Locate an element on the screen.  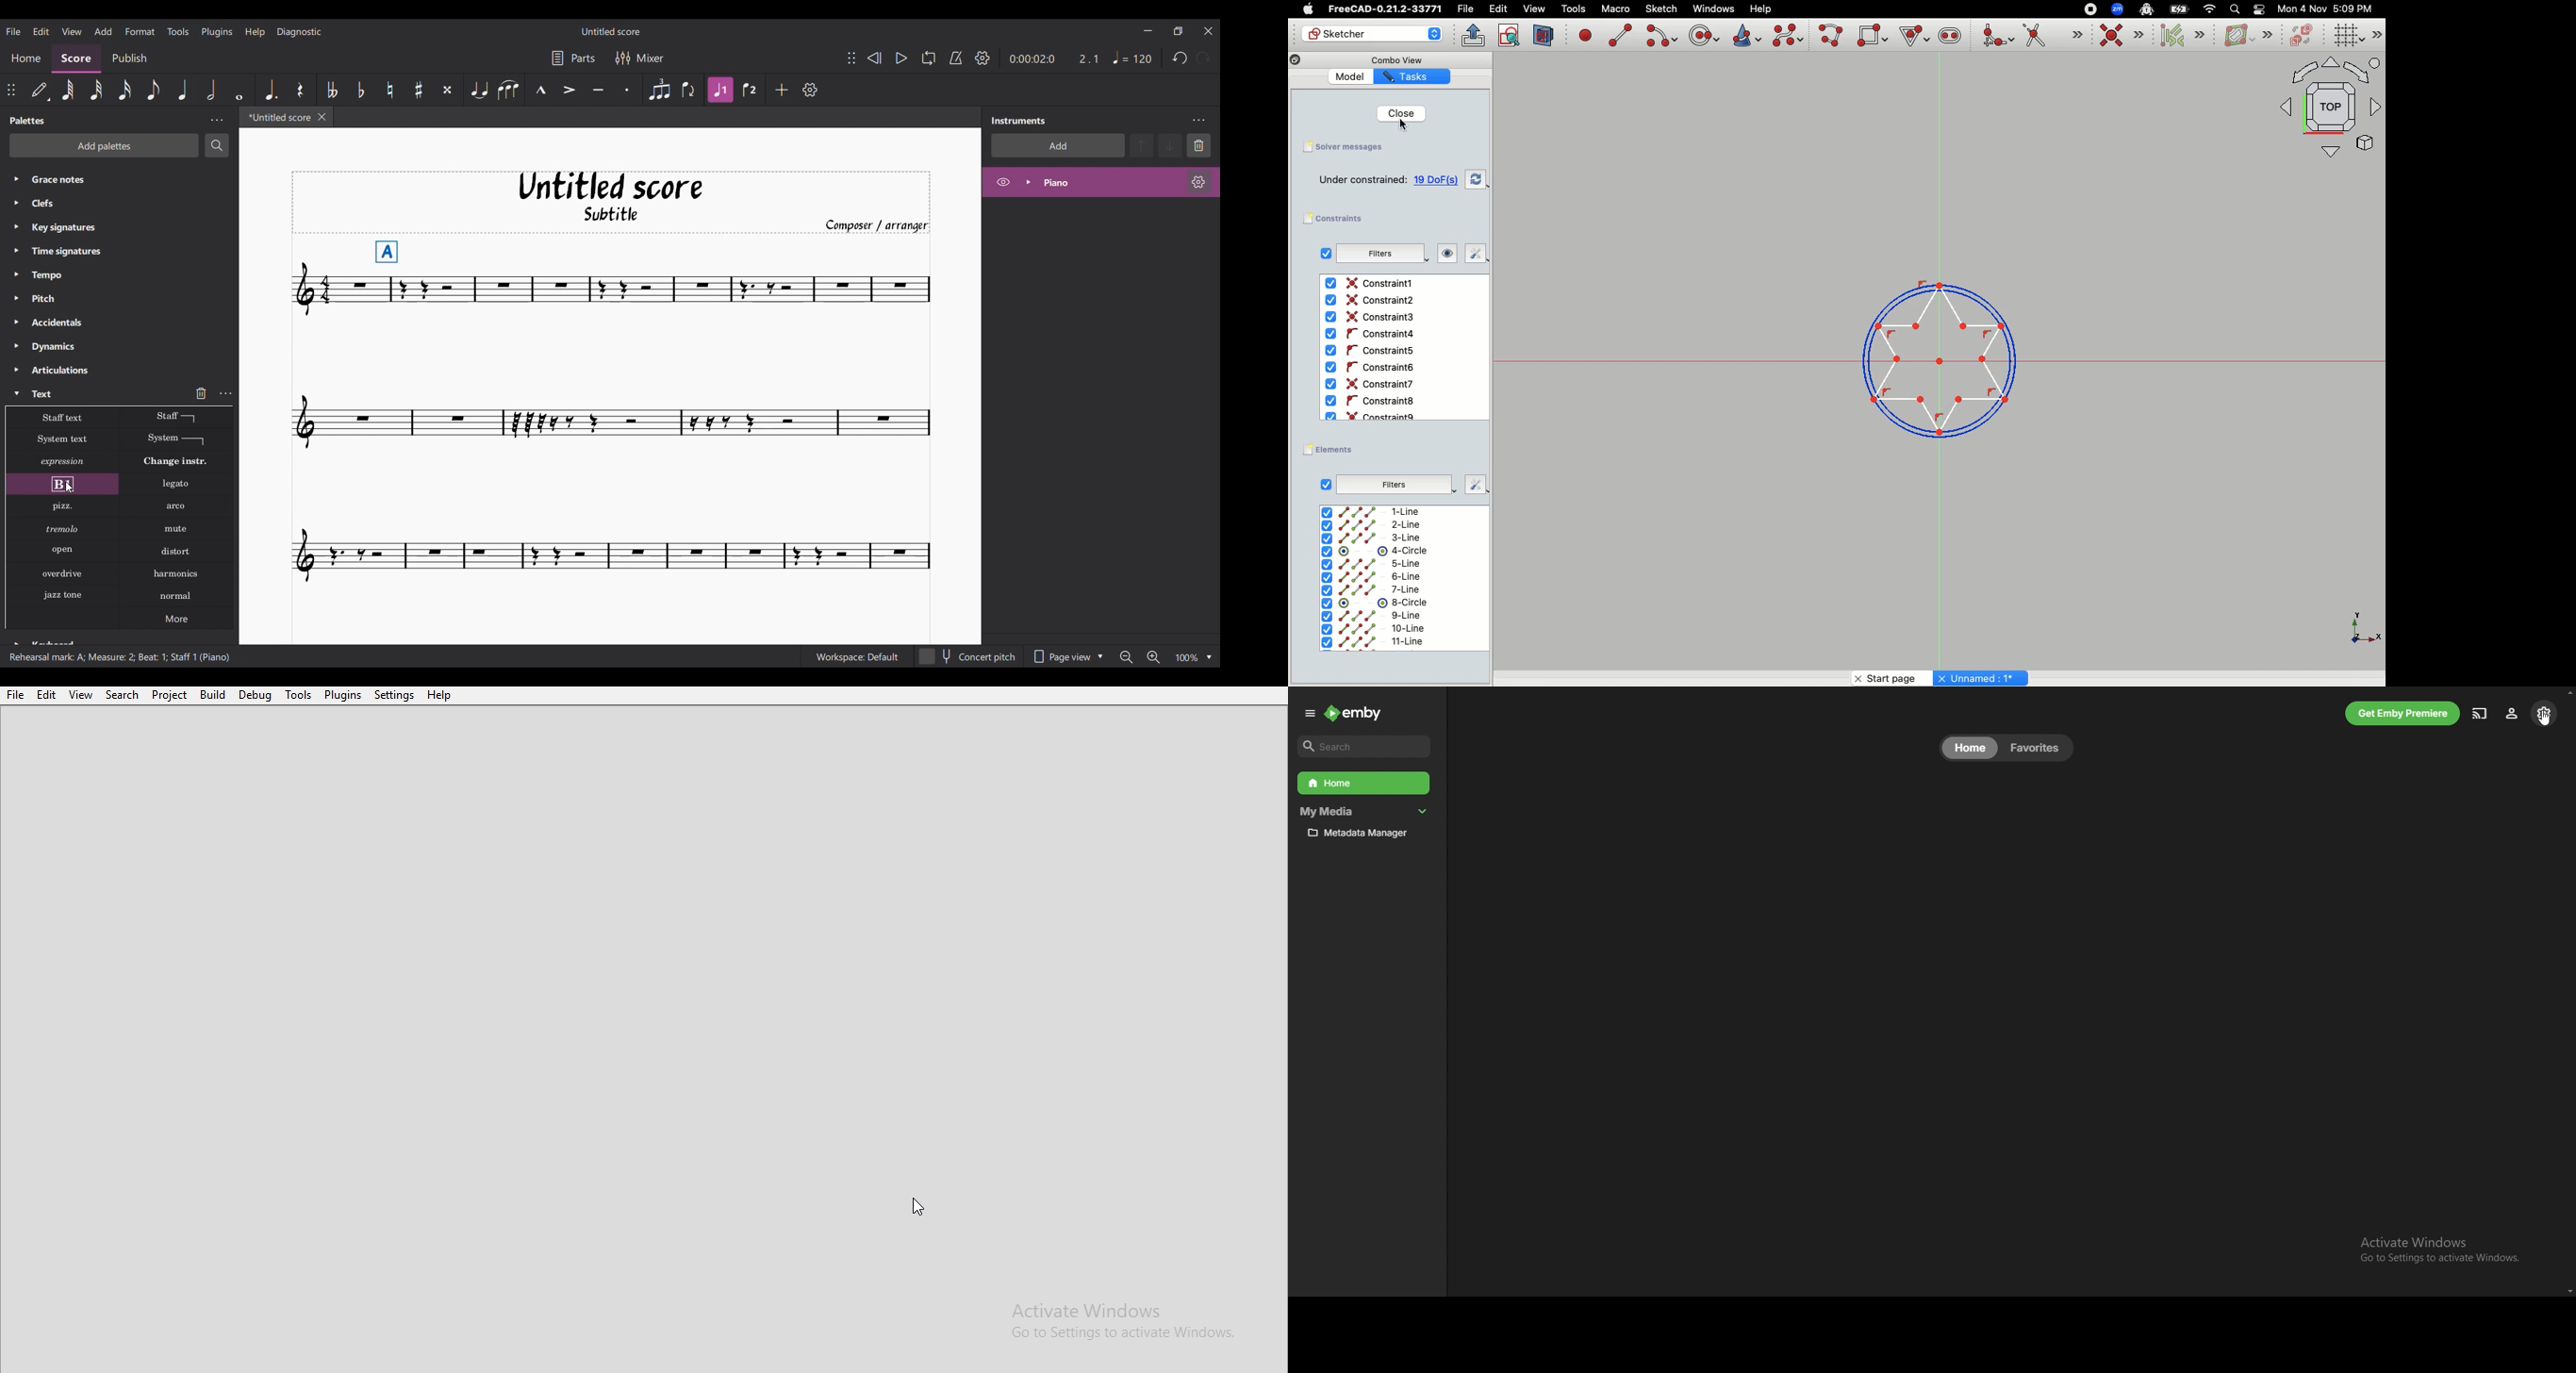
Tools  is located at coordinates (298, 695).